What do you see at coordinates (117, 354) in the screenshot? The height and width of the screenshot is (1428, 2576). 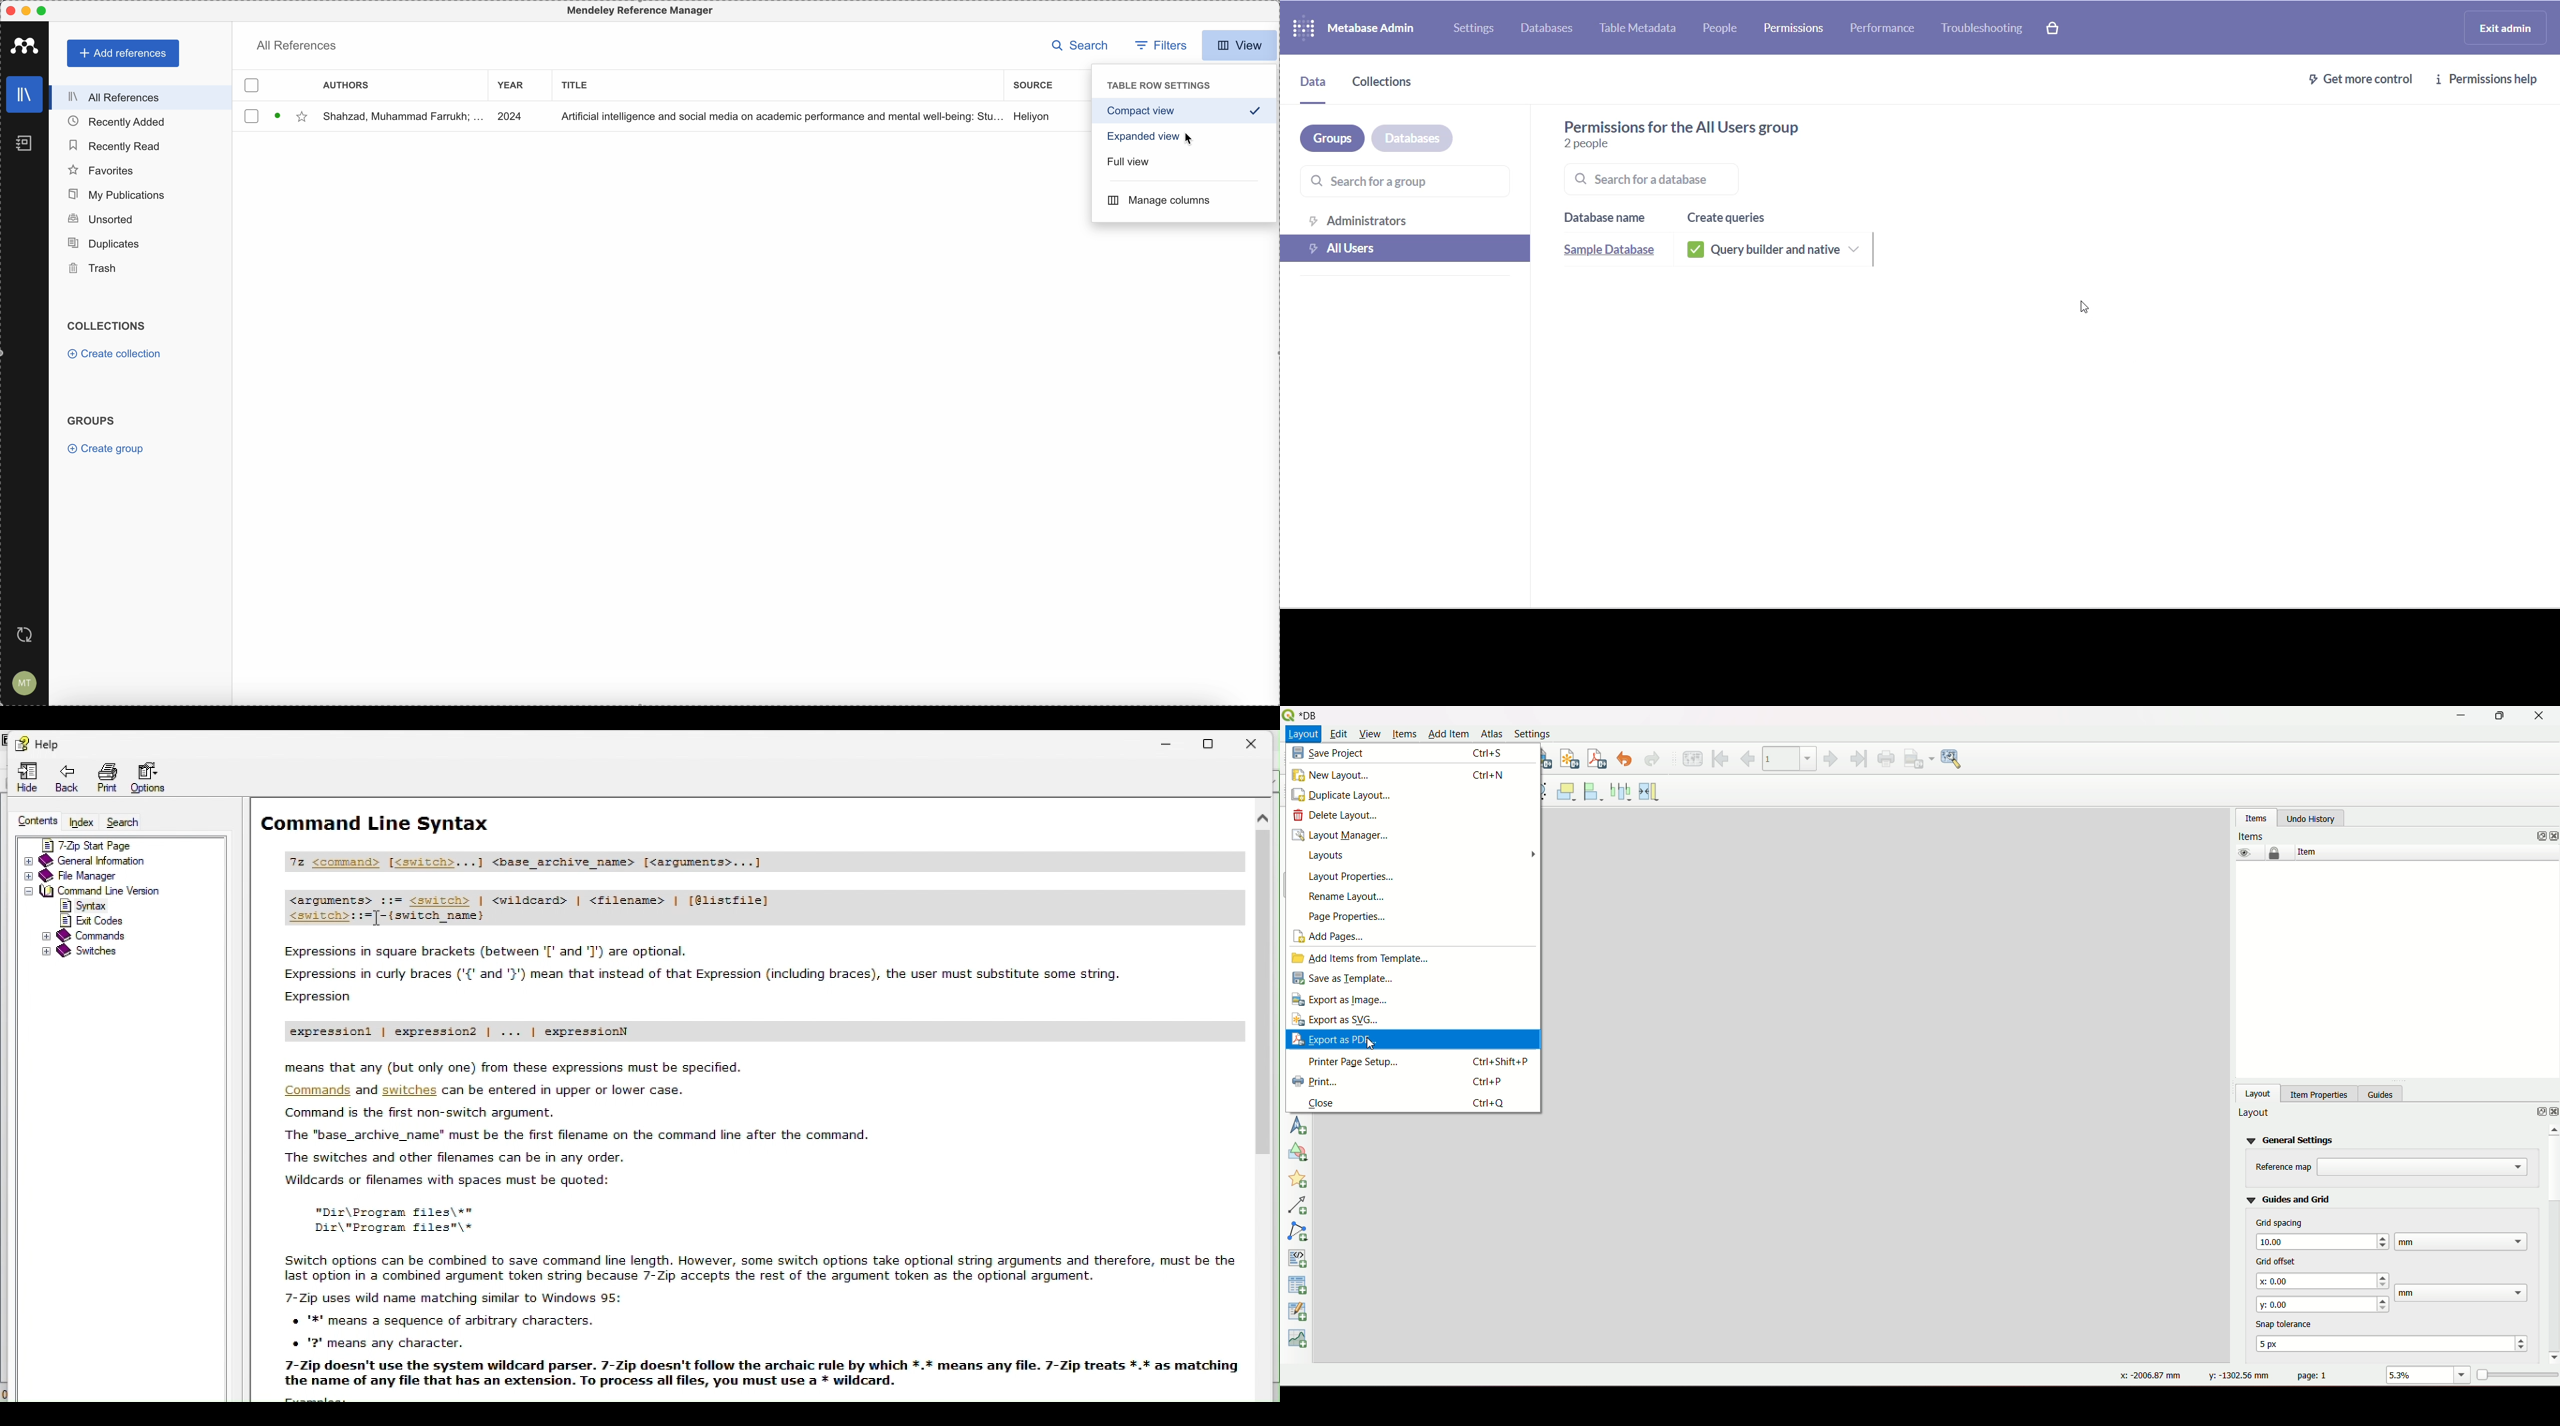 I see `create collection` at bounding box center [117, 354].